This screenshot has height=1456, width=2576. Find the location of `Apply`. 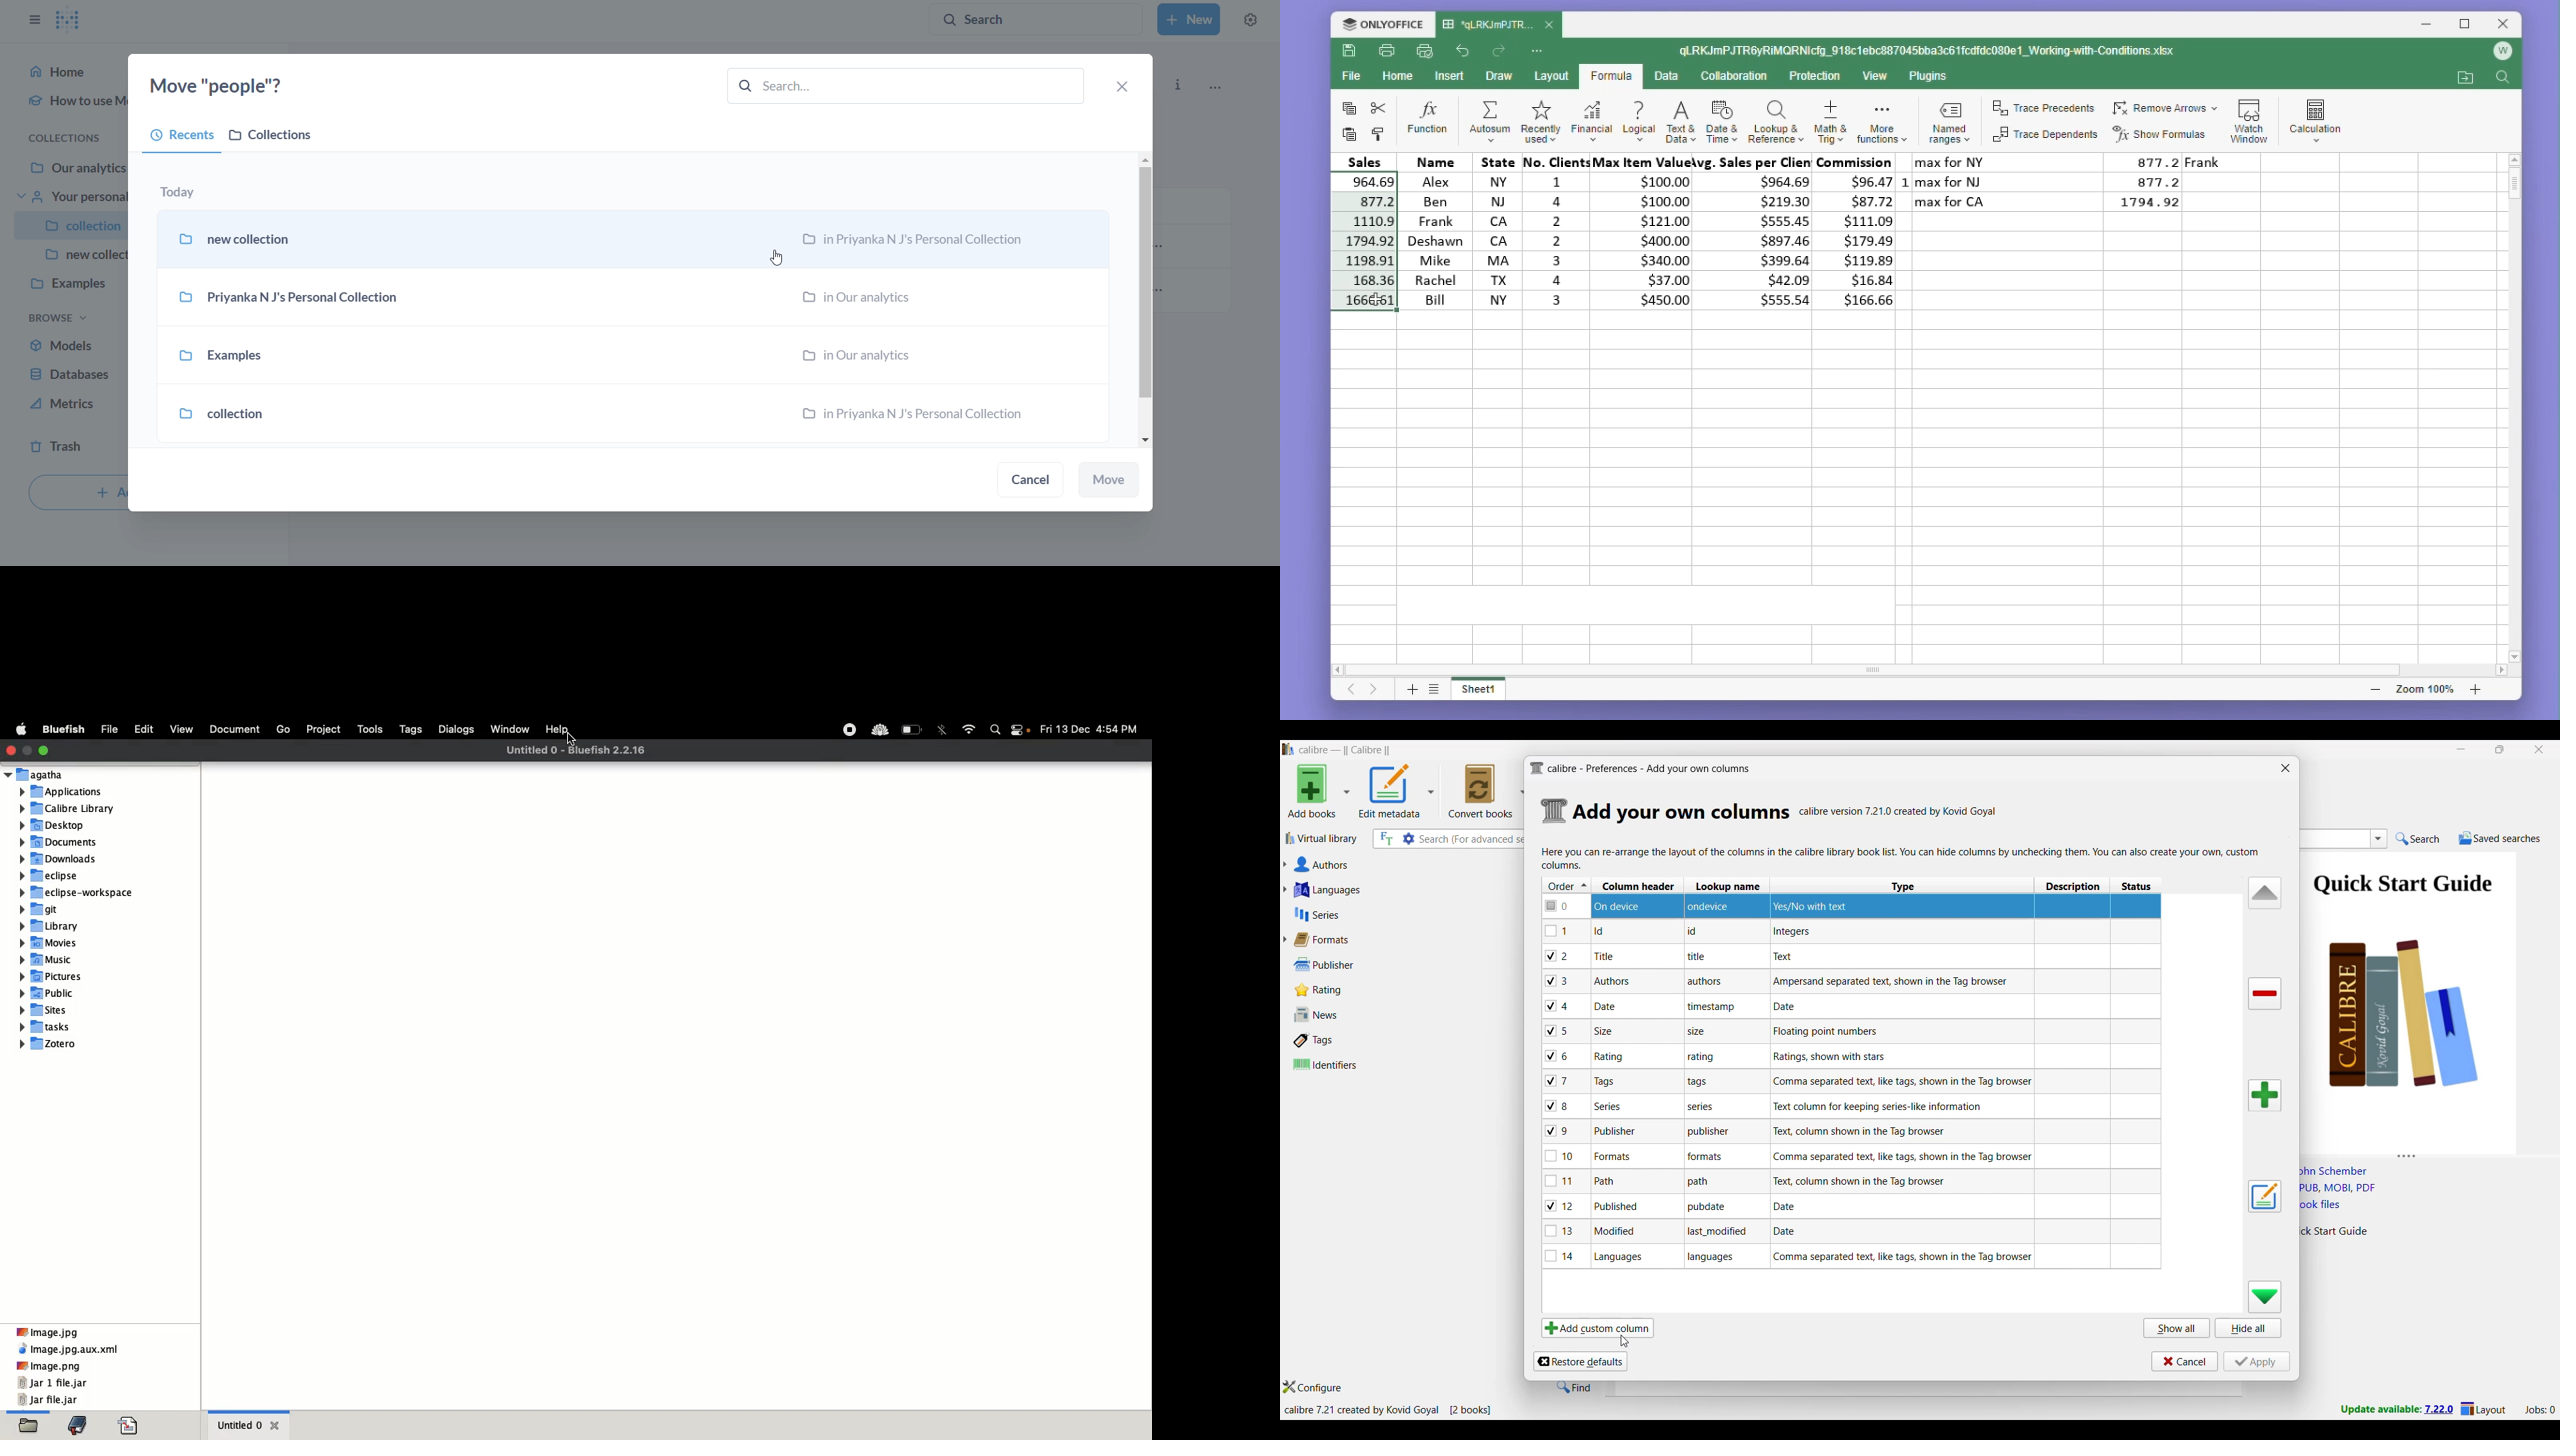

Apply is located at coordinates (2257, 1361).